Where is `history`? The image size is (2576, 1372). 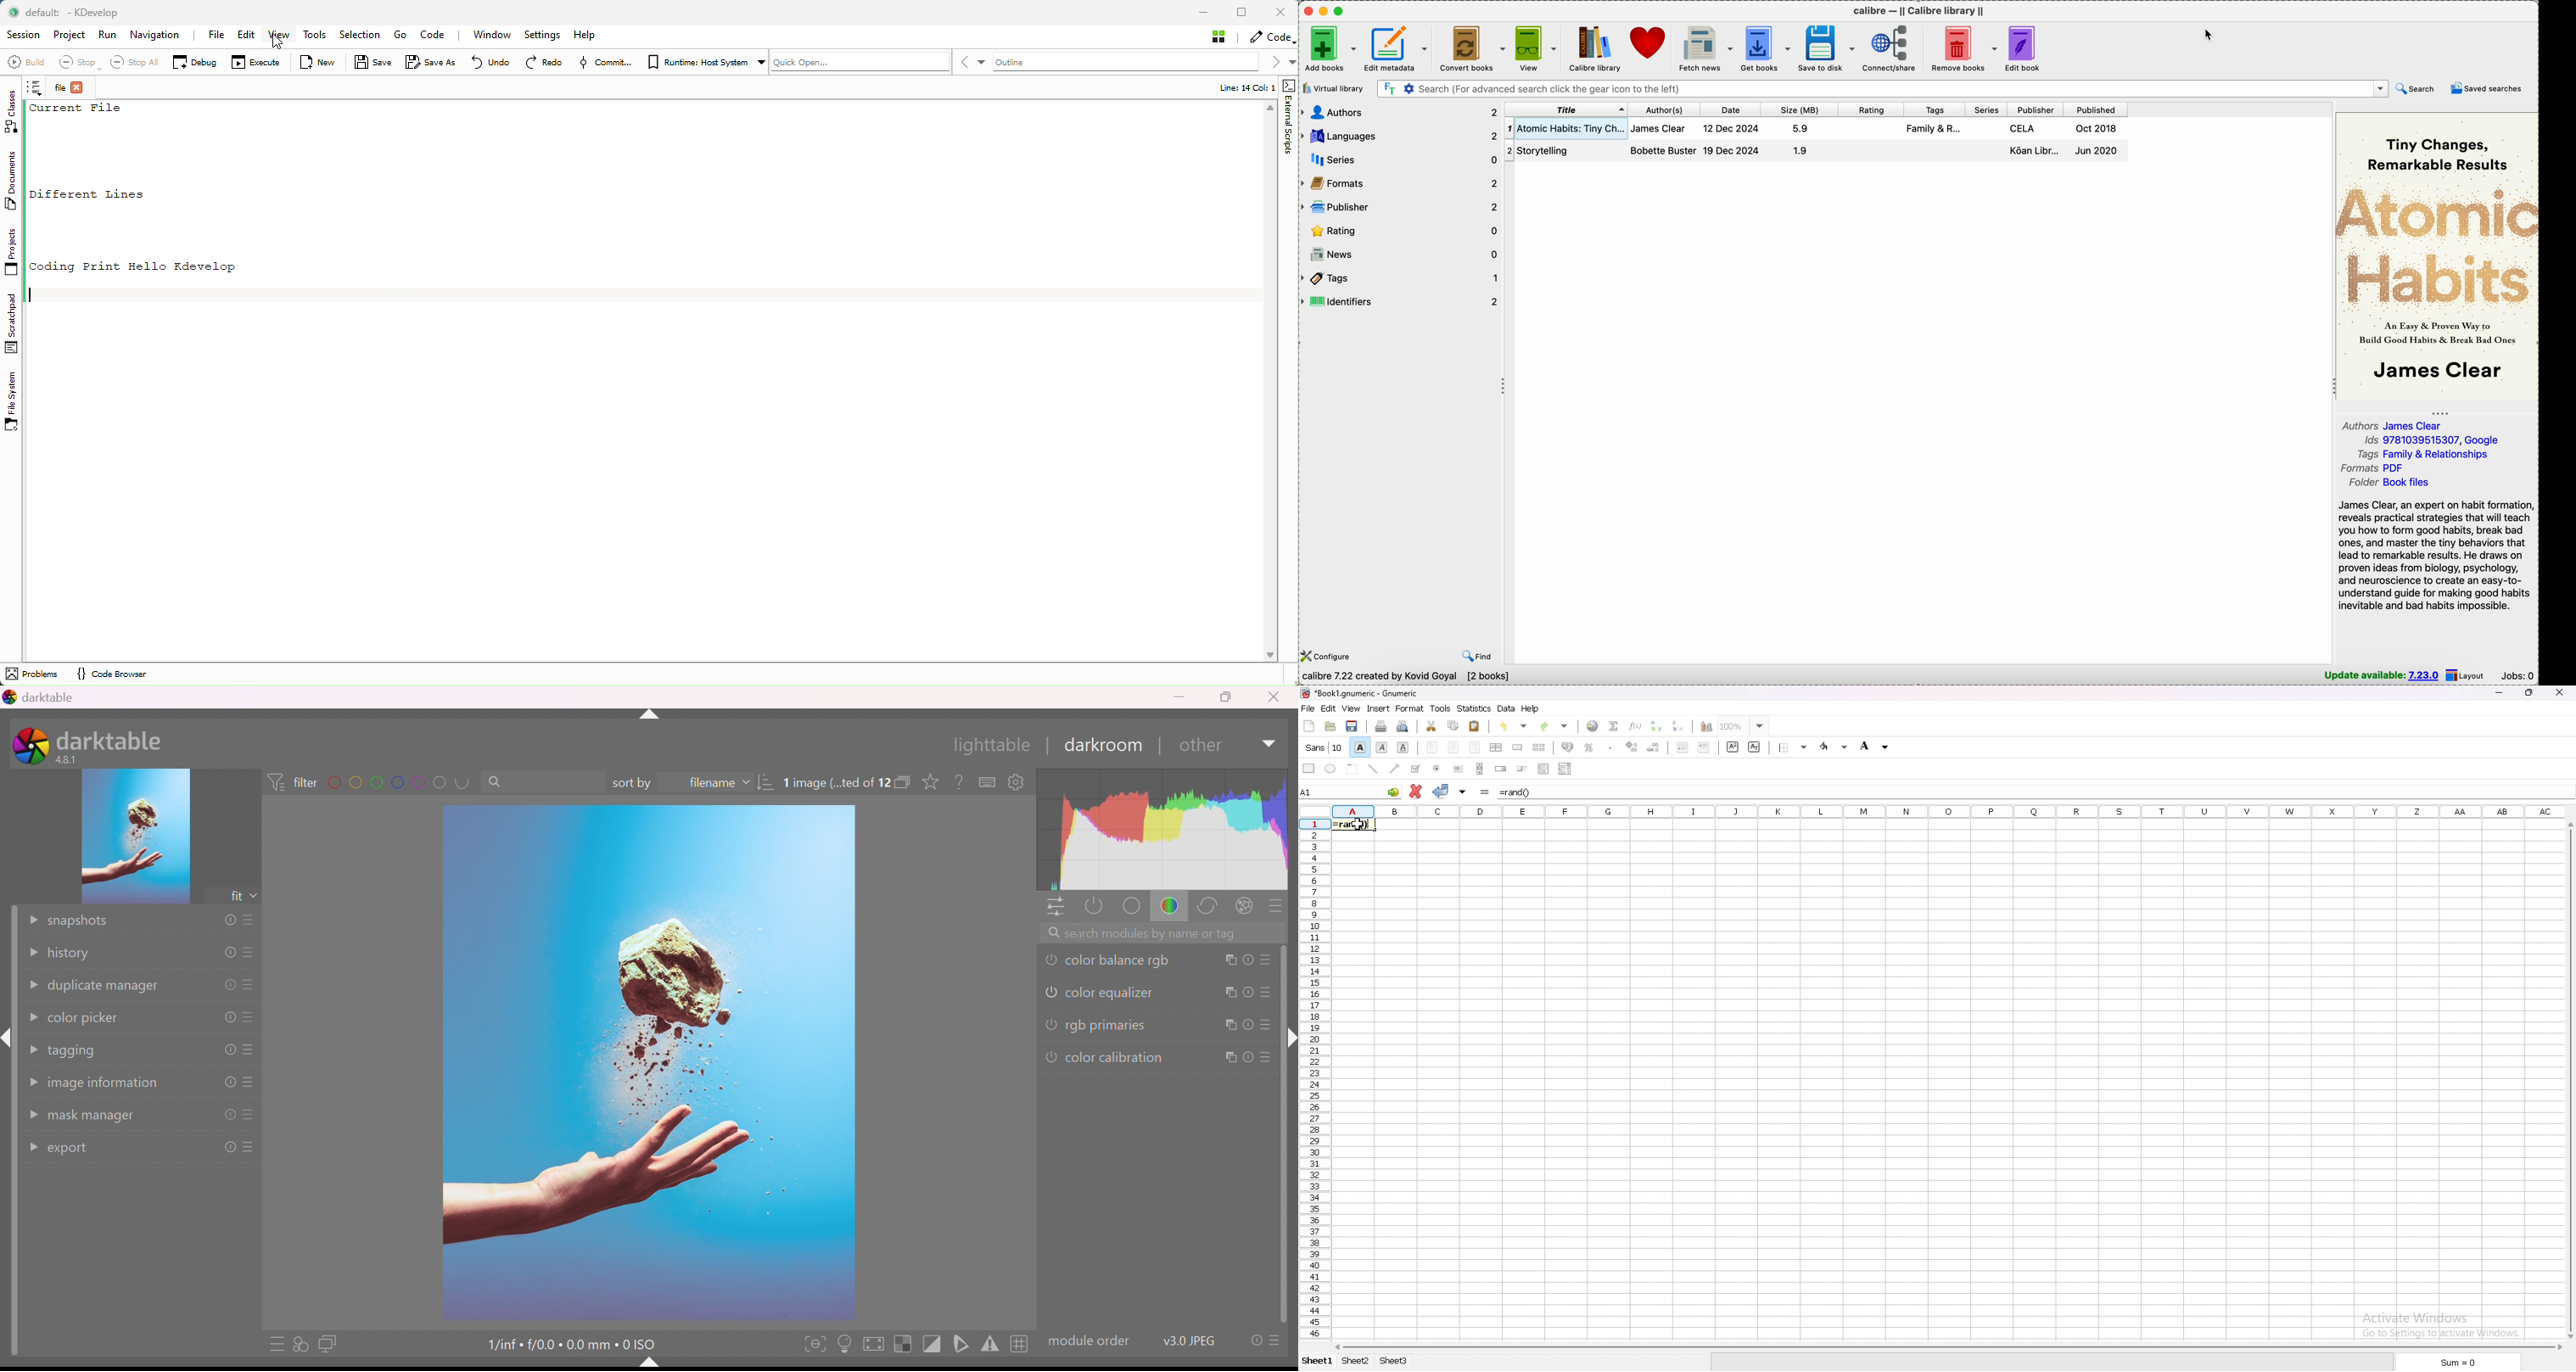
history is located at coordinates (71, 953).